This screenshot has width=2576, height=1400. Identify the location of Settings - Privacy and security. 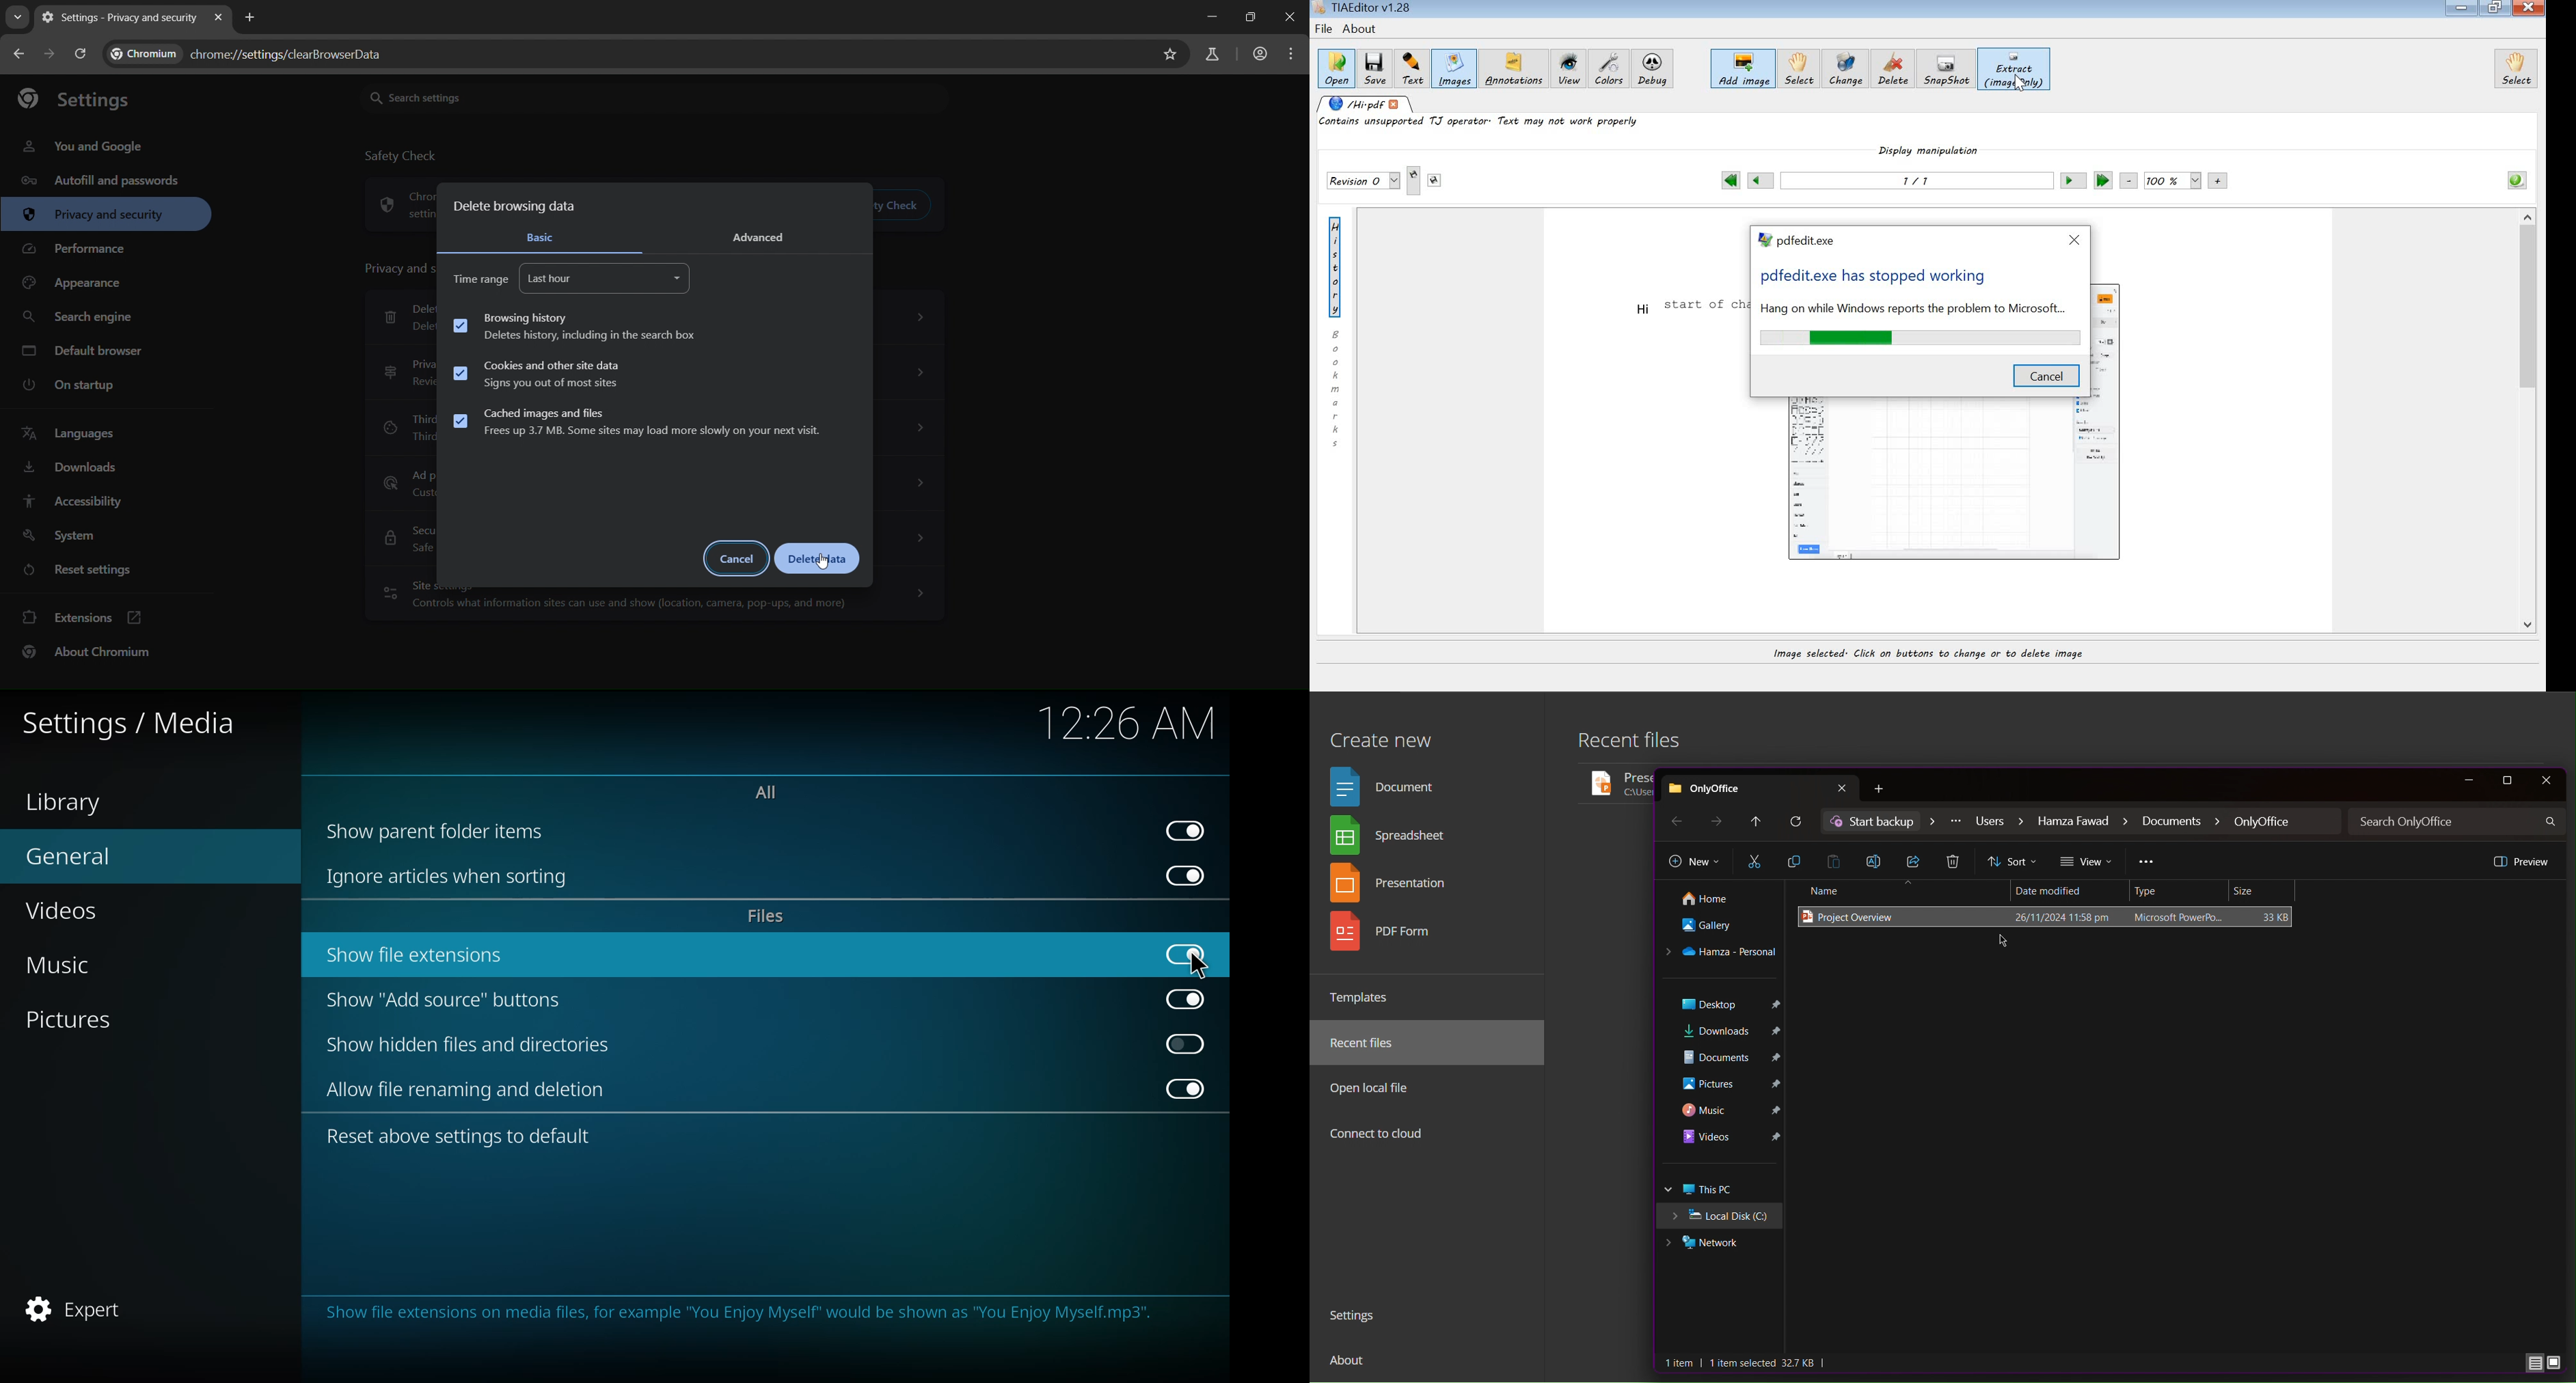
(117, 17).